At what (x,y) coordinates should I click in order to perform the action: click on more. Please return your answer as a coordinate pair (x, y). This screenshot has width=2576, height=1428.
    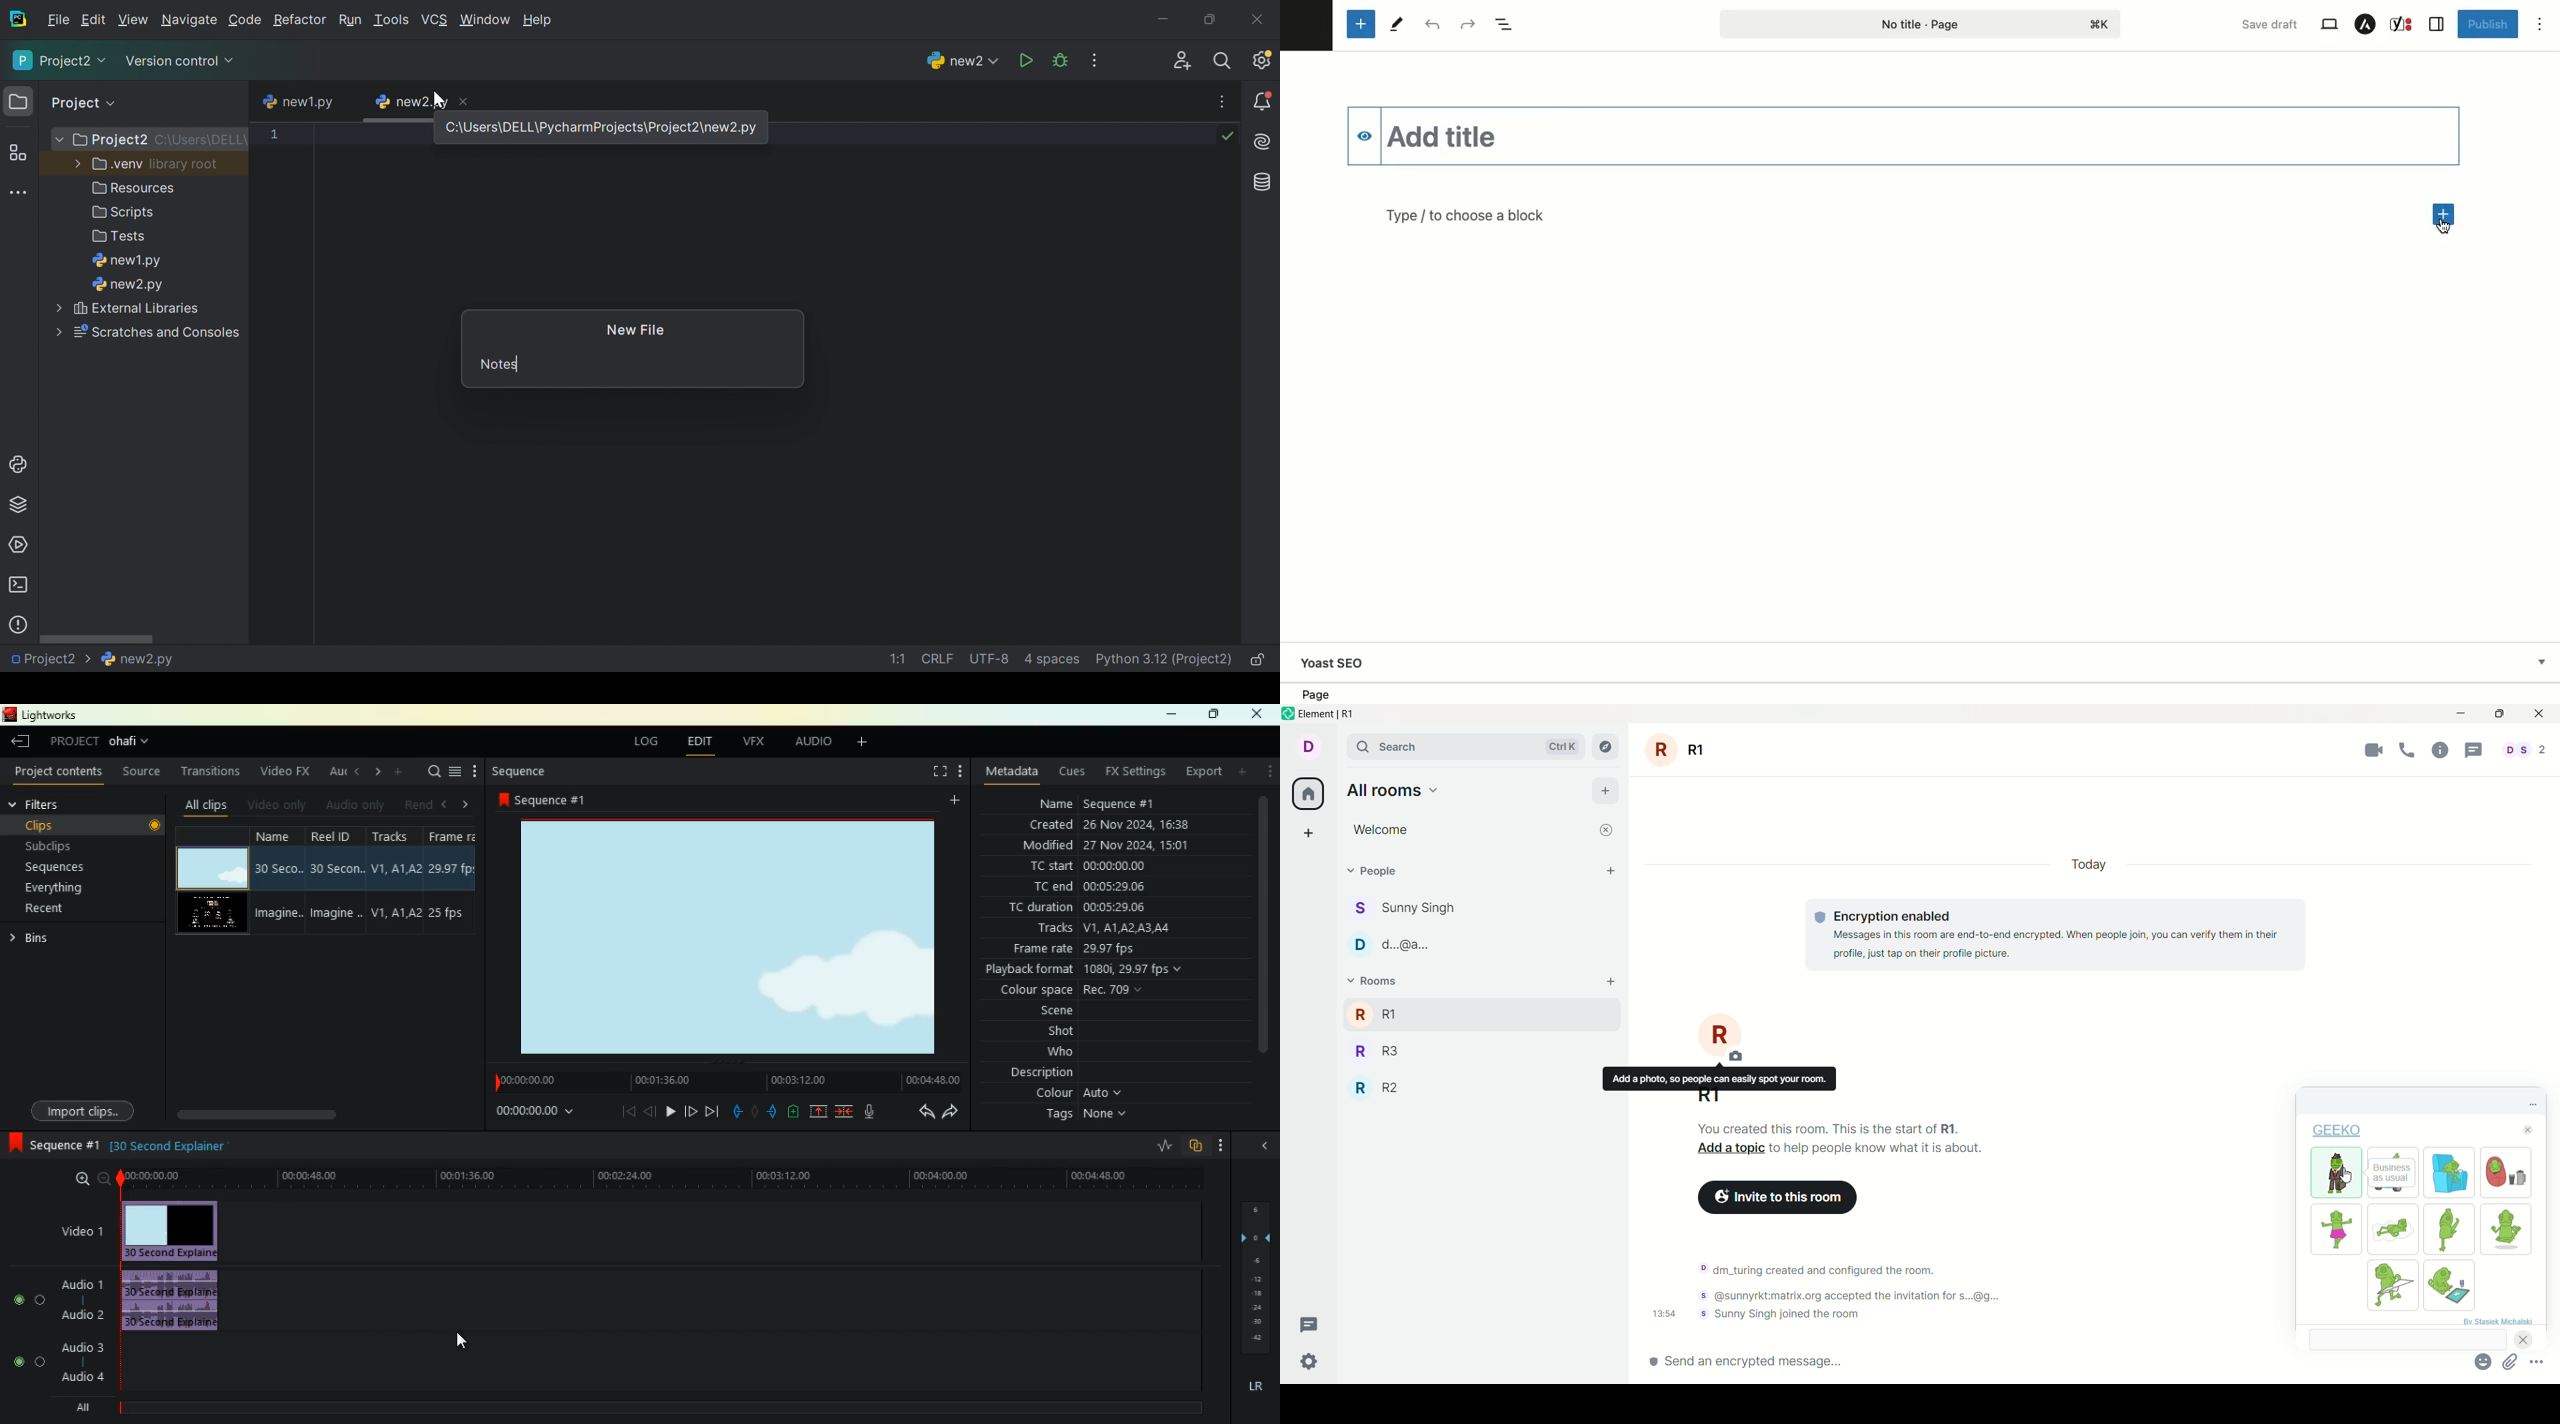
    Looking at the image, I should click on (962, 769).